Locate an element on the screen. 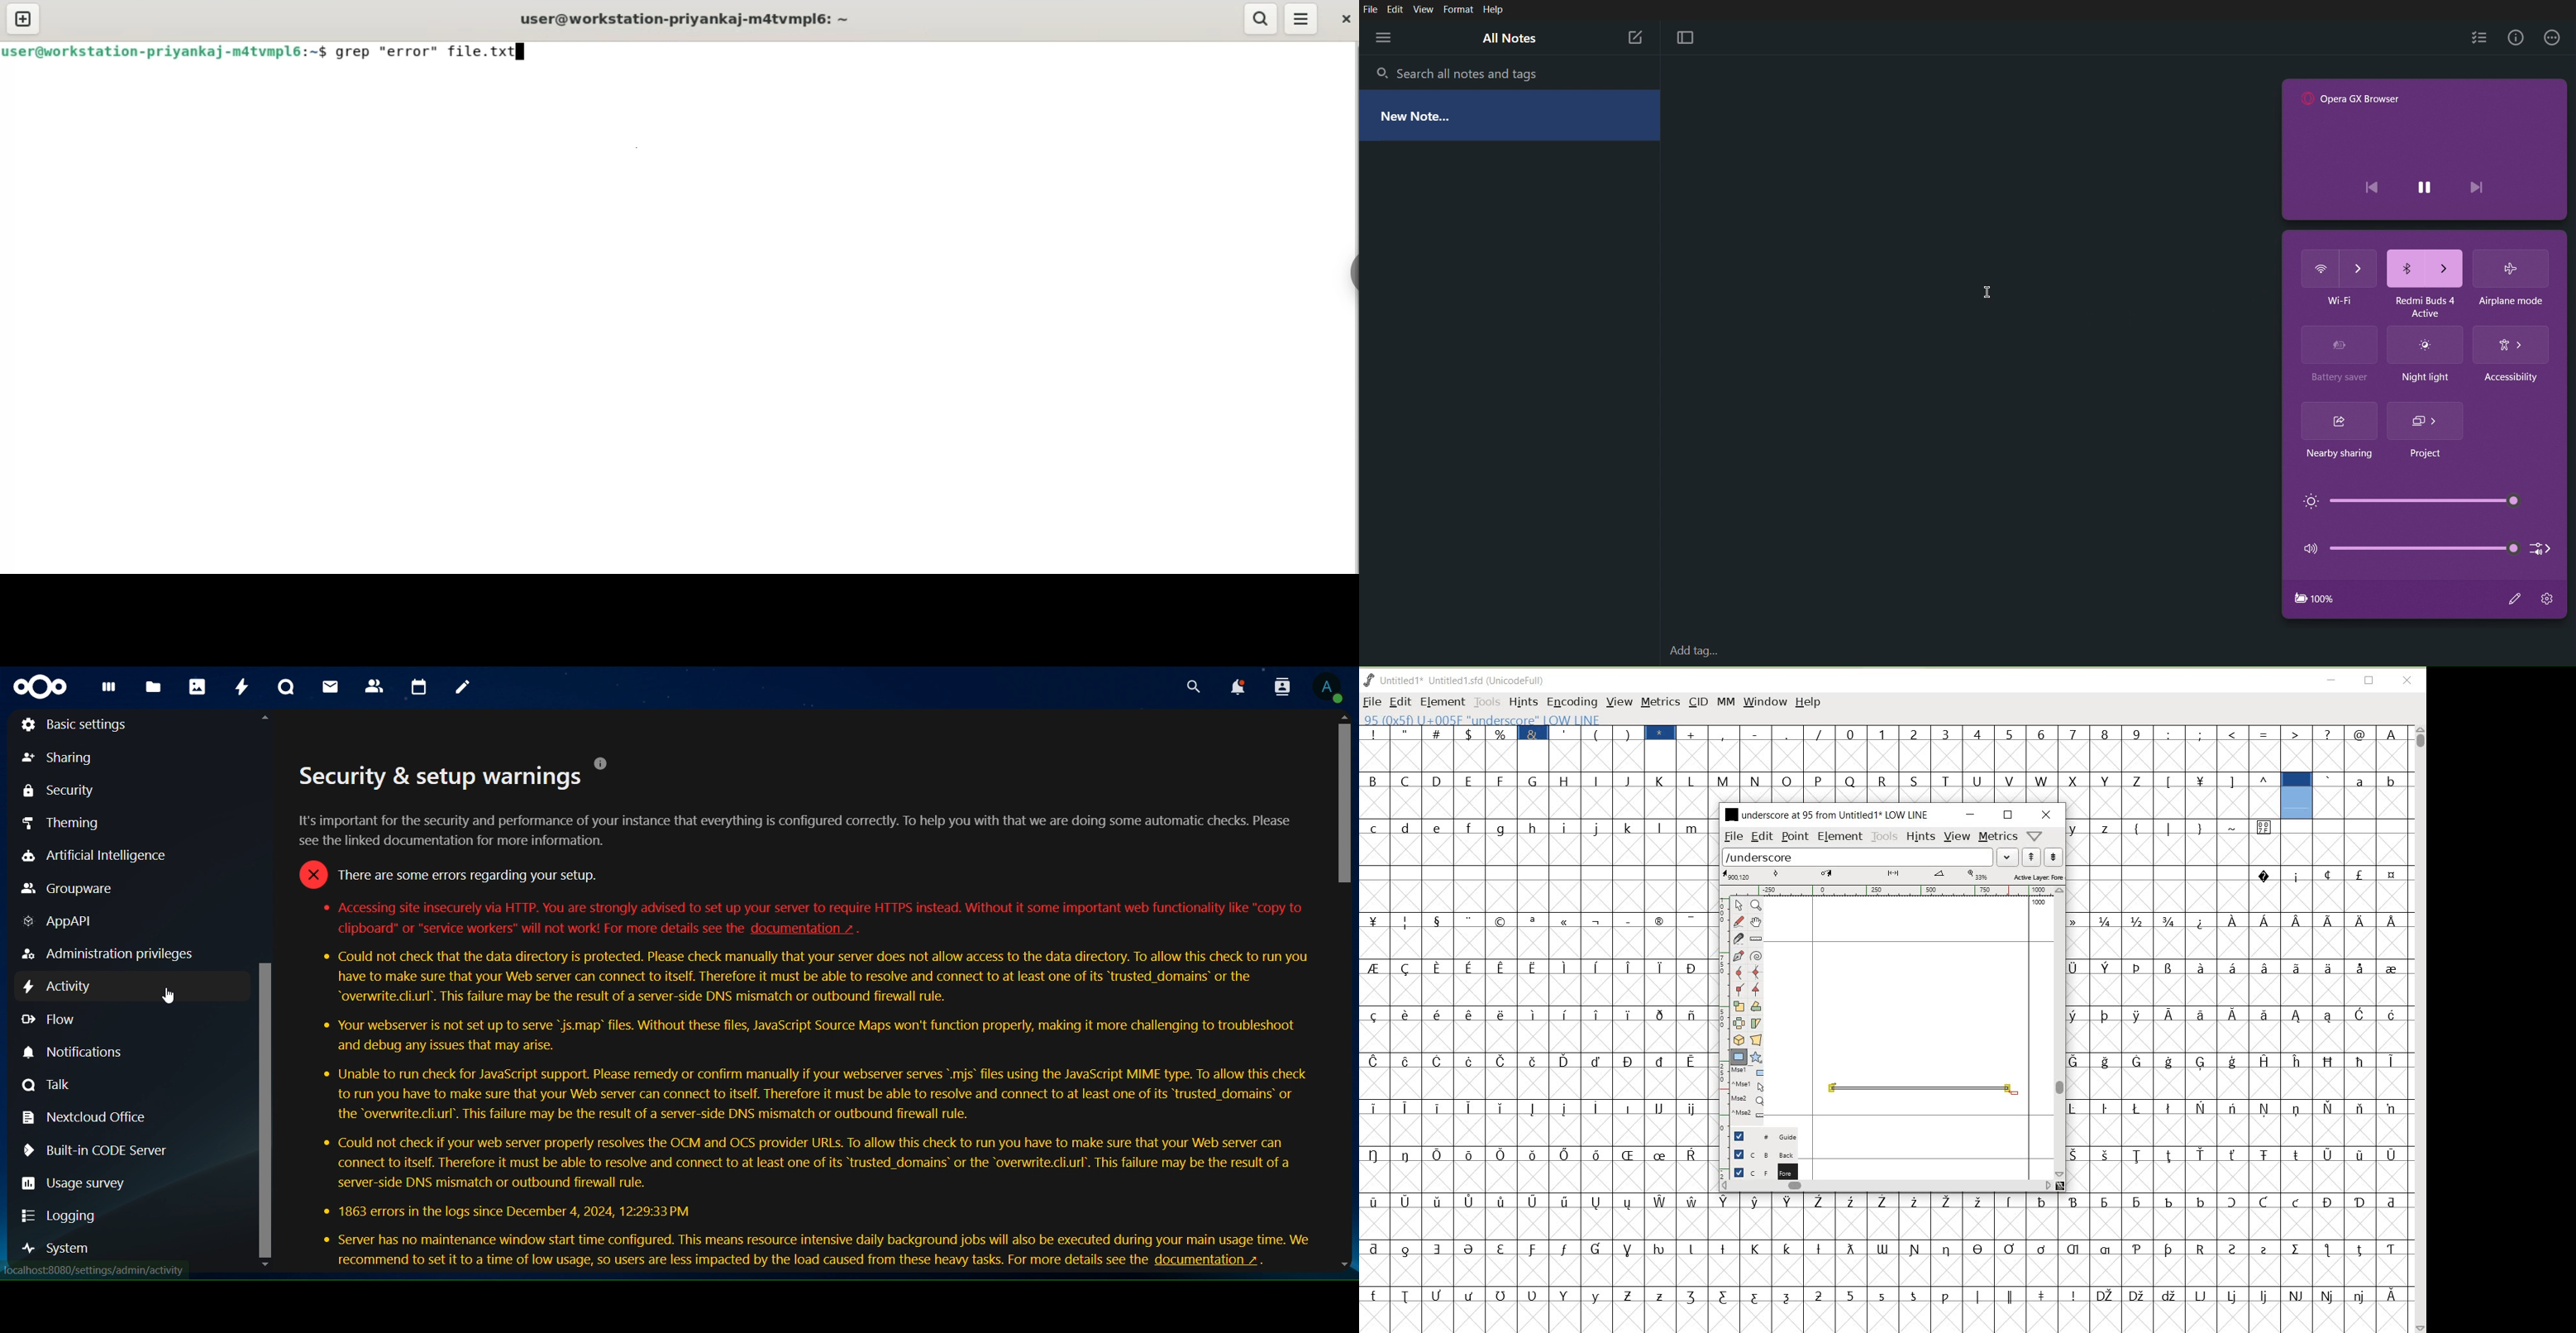 The image size is (2576, 1344). Nearby sharing is located at coordinates (2332, 457).